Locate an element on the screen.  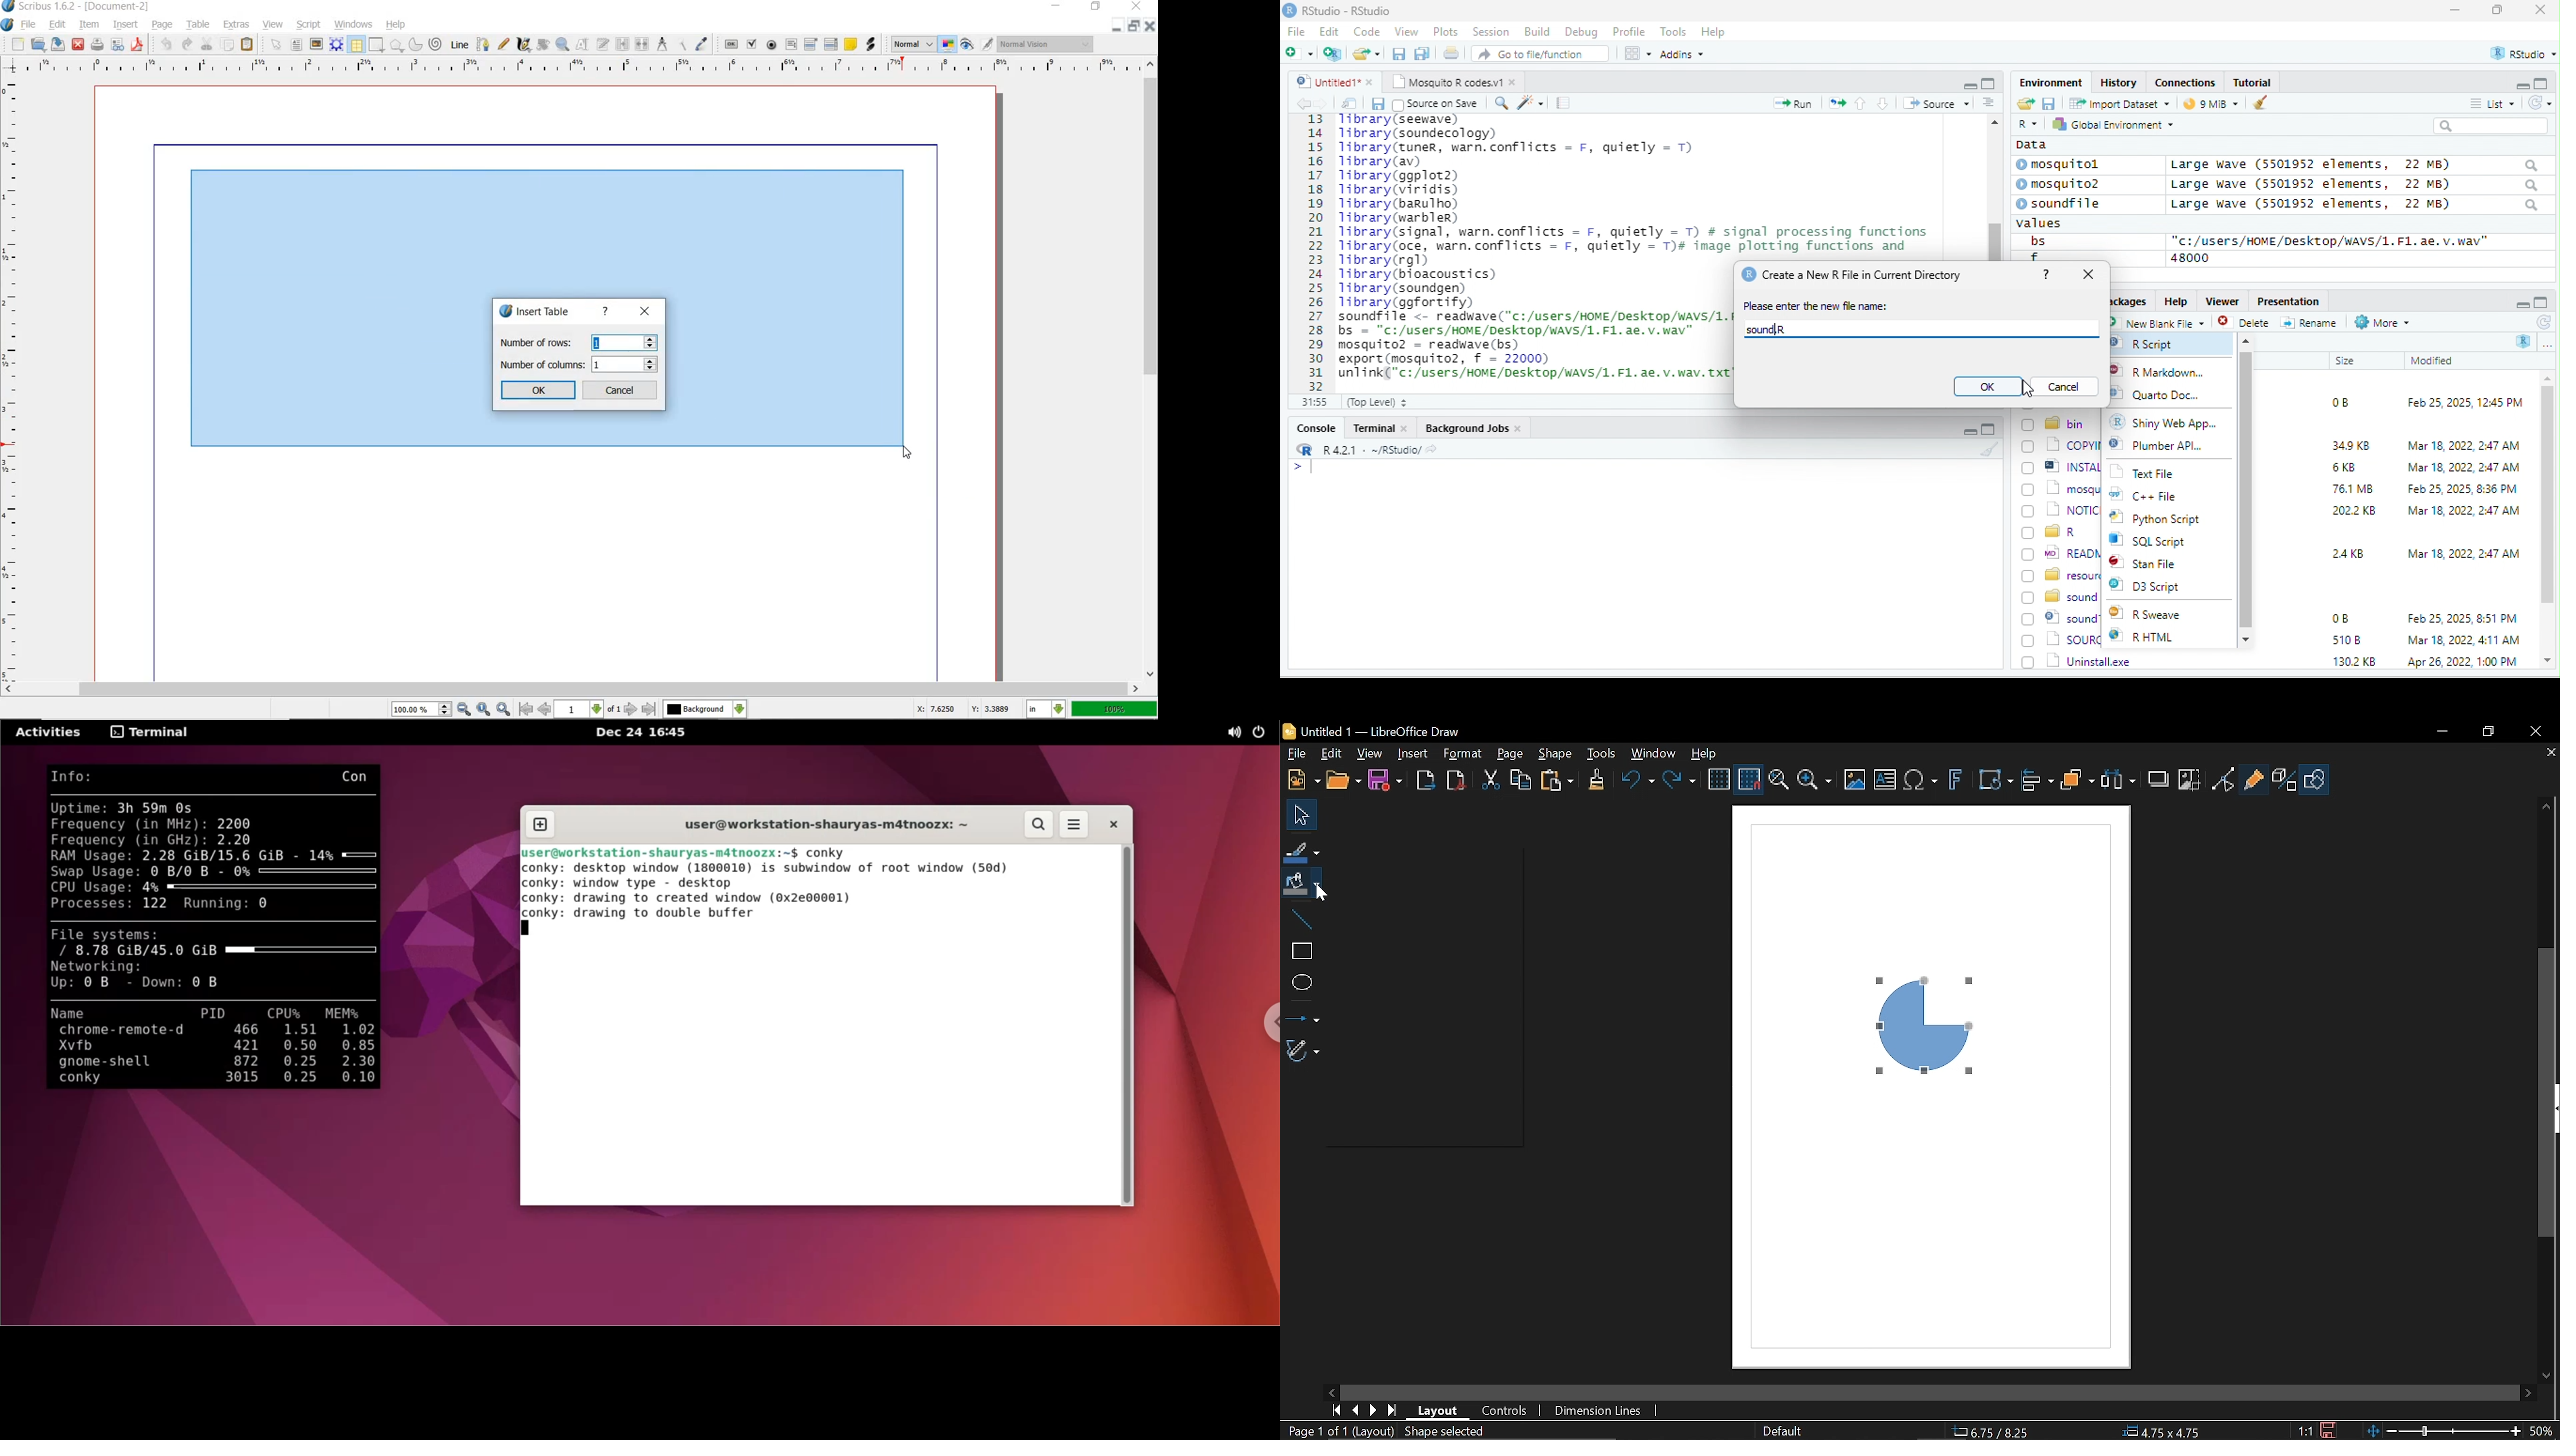
24KB is located at coordinates (2345, 553).